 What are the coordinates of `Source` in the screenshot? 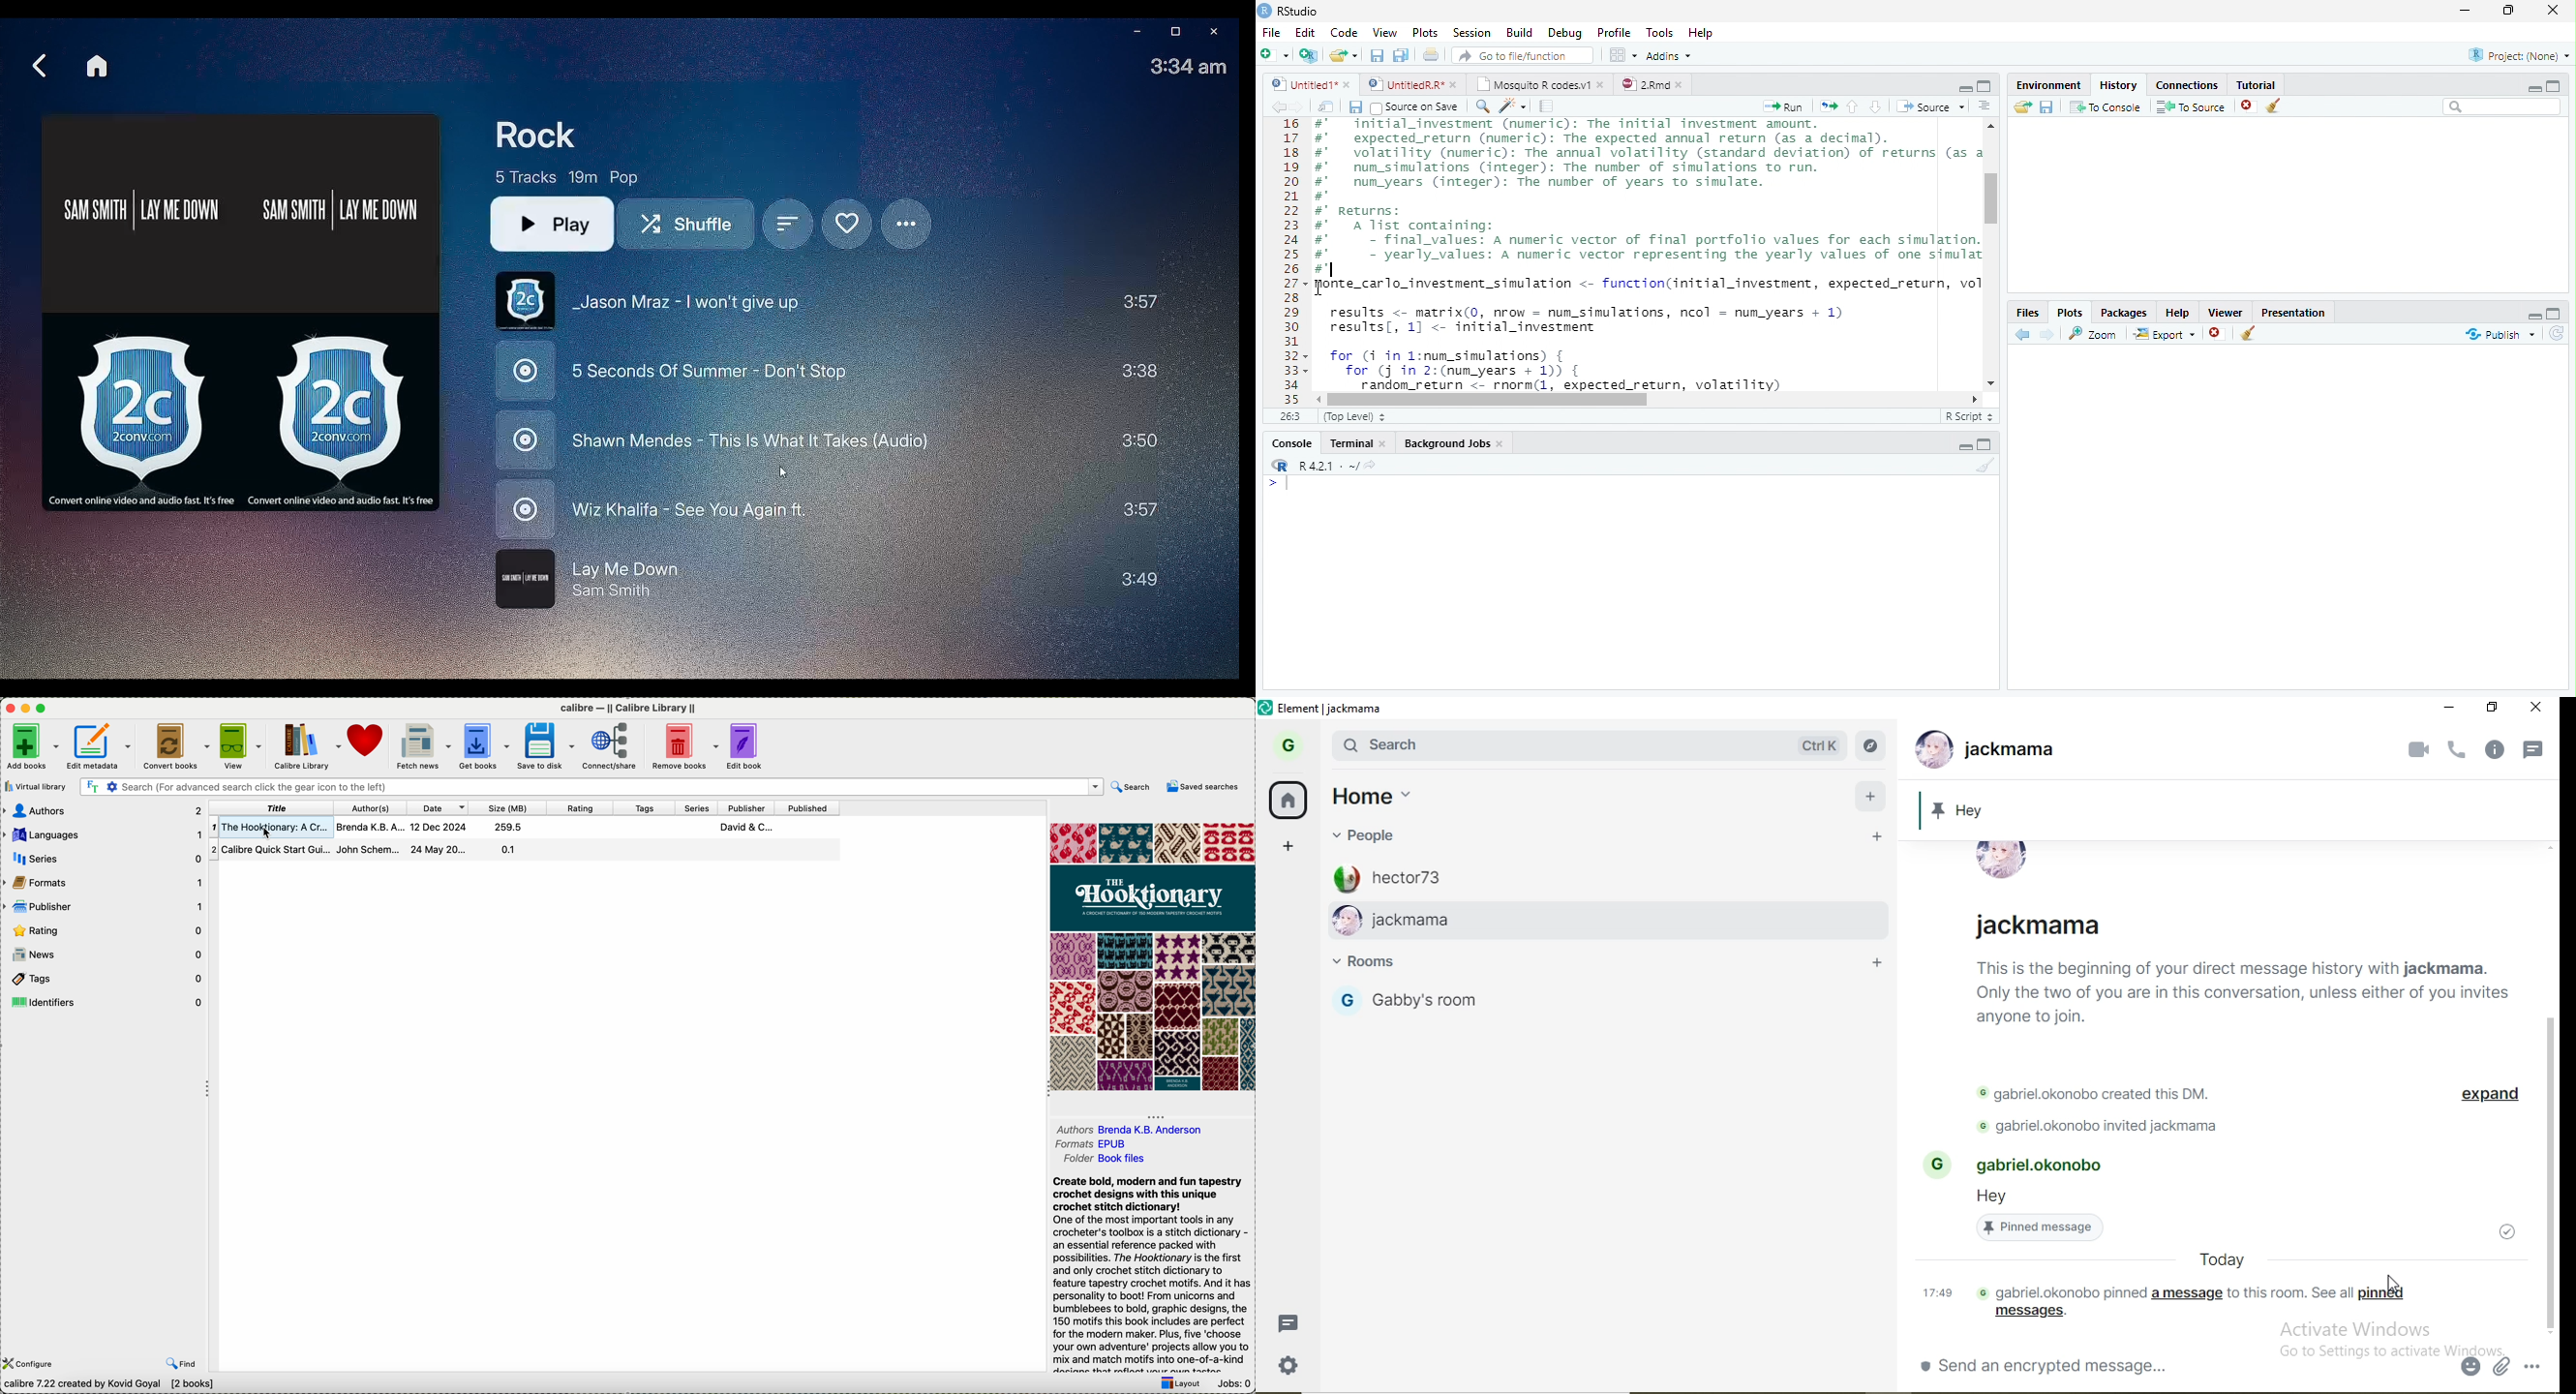 It's located at (1929, 106).